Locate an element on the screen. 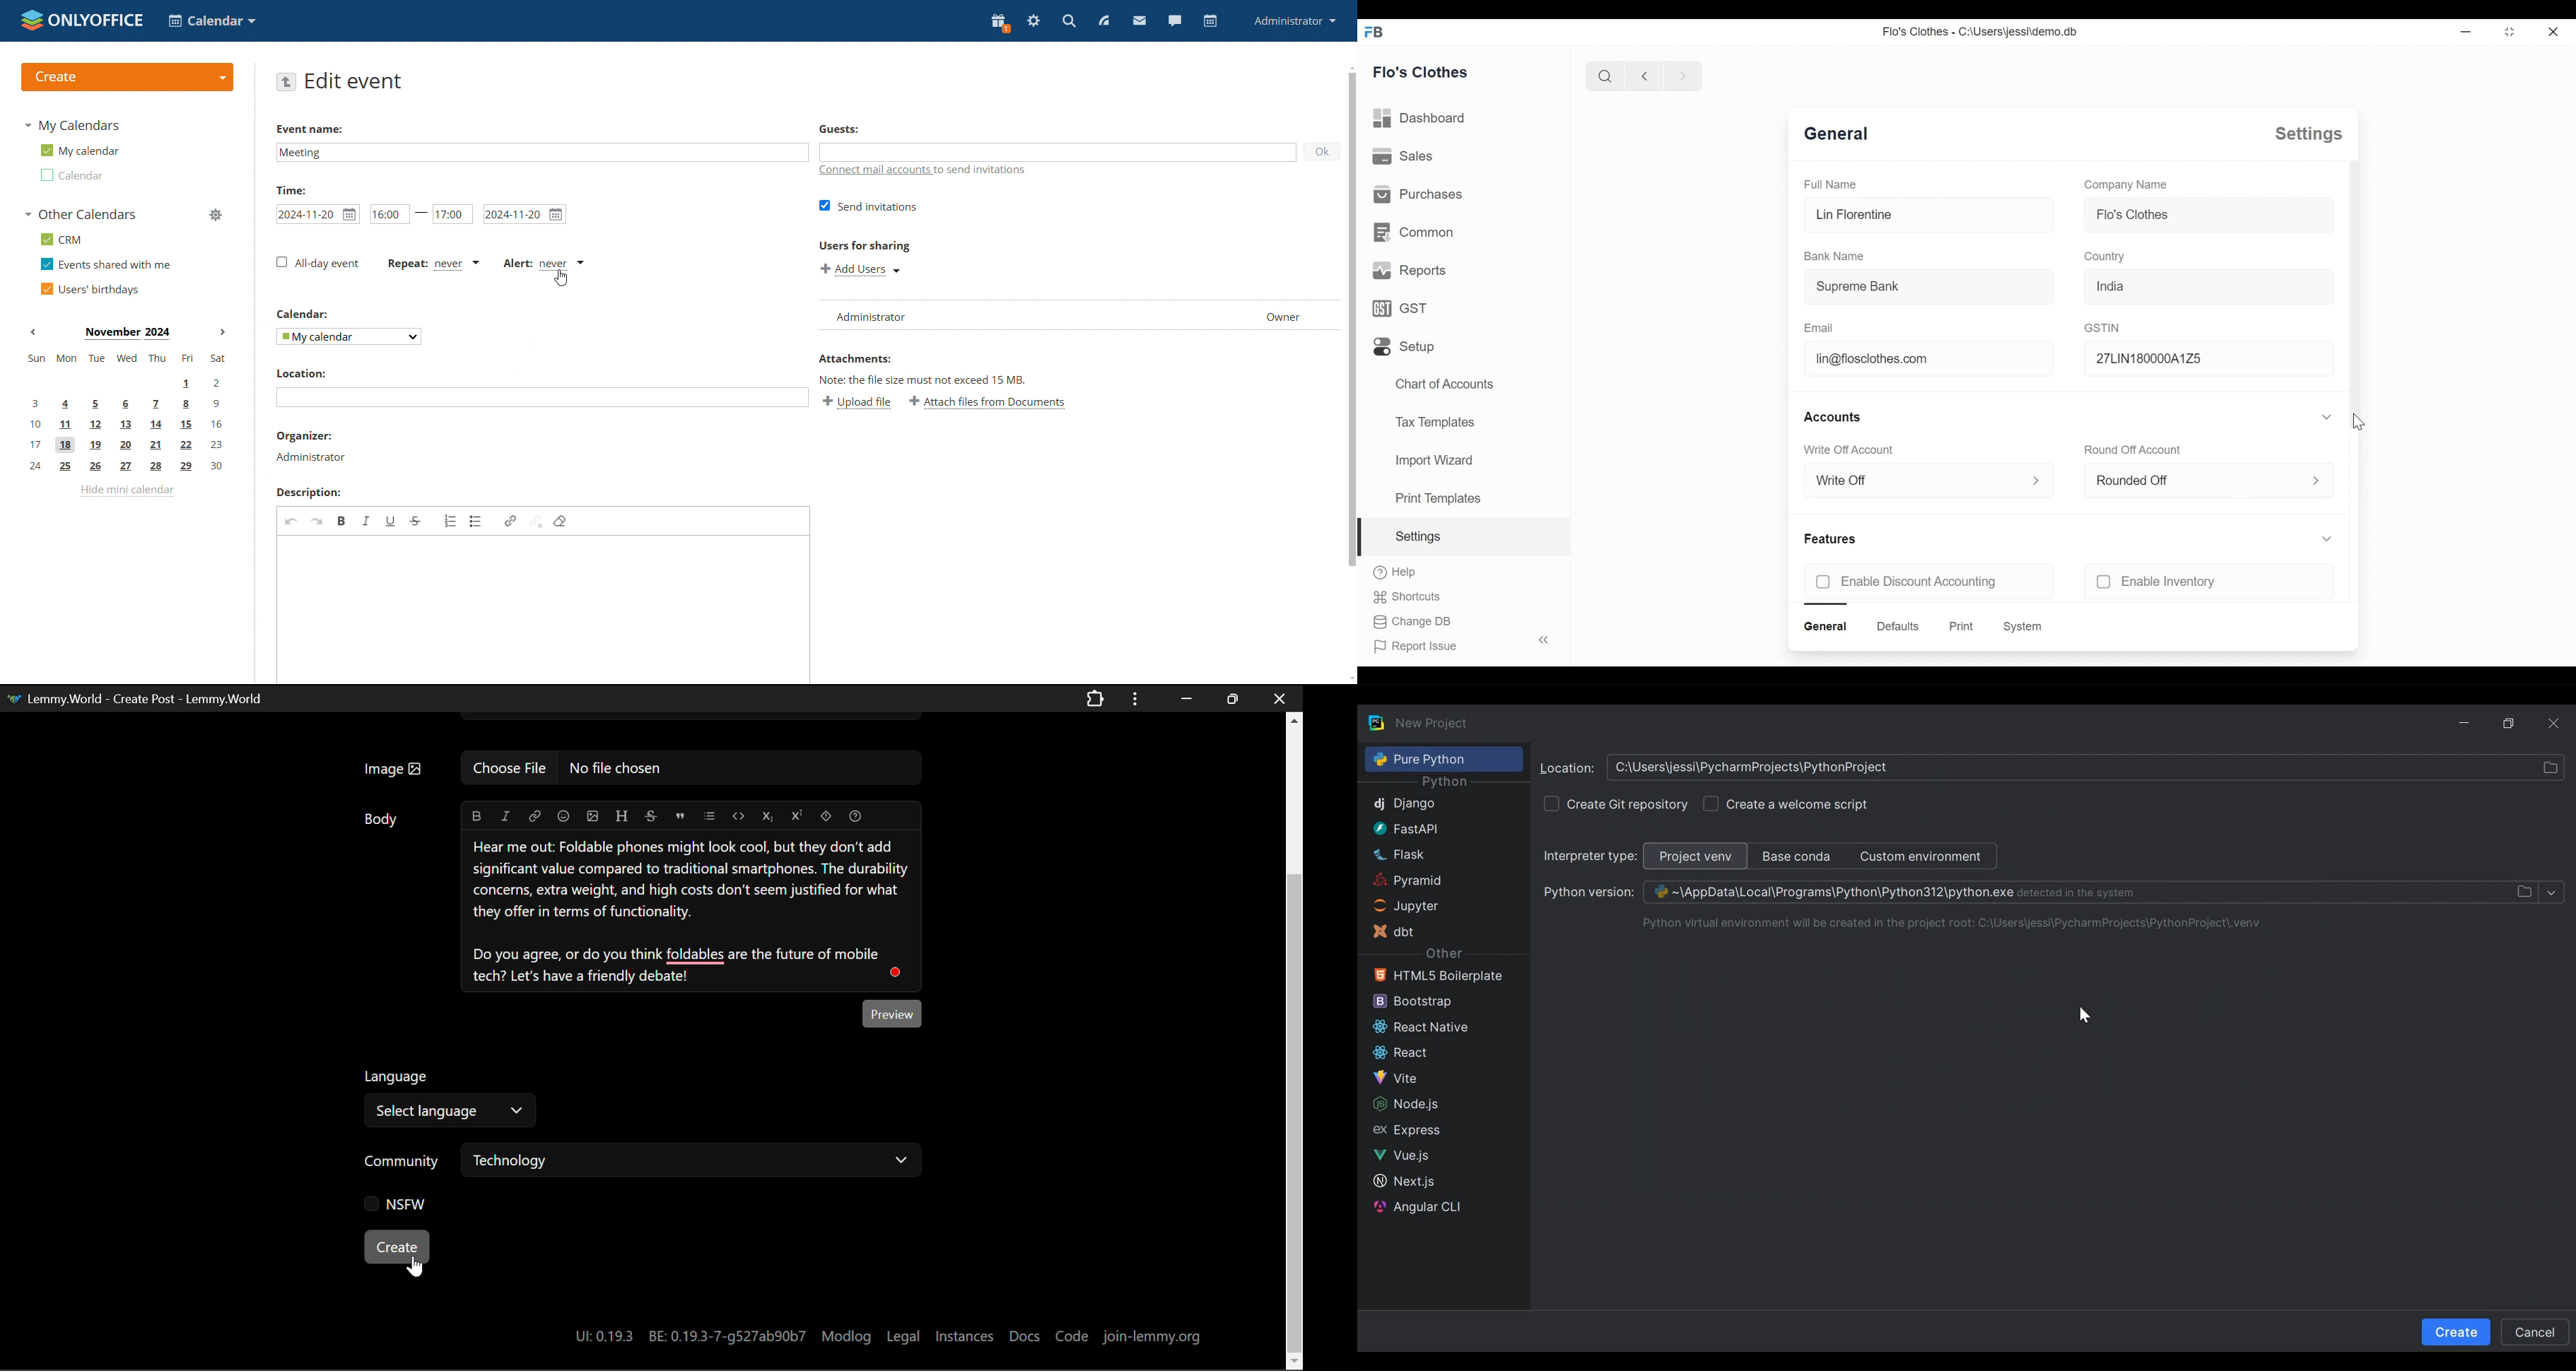 The image size is (2576, 1372). end date is located at coordinates (525, 214).